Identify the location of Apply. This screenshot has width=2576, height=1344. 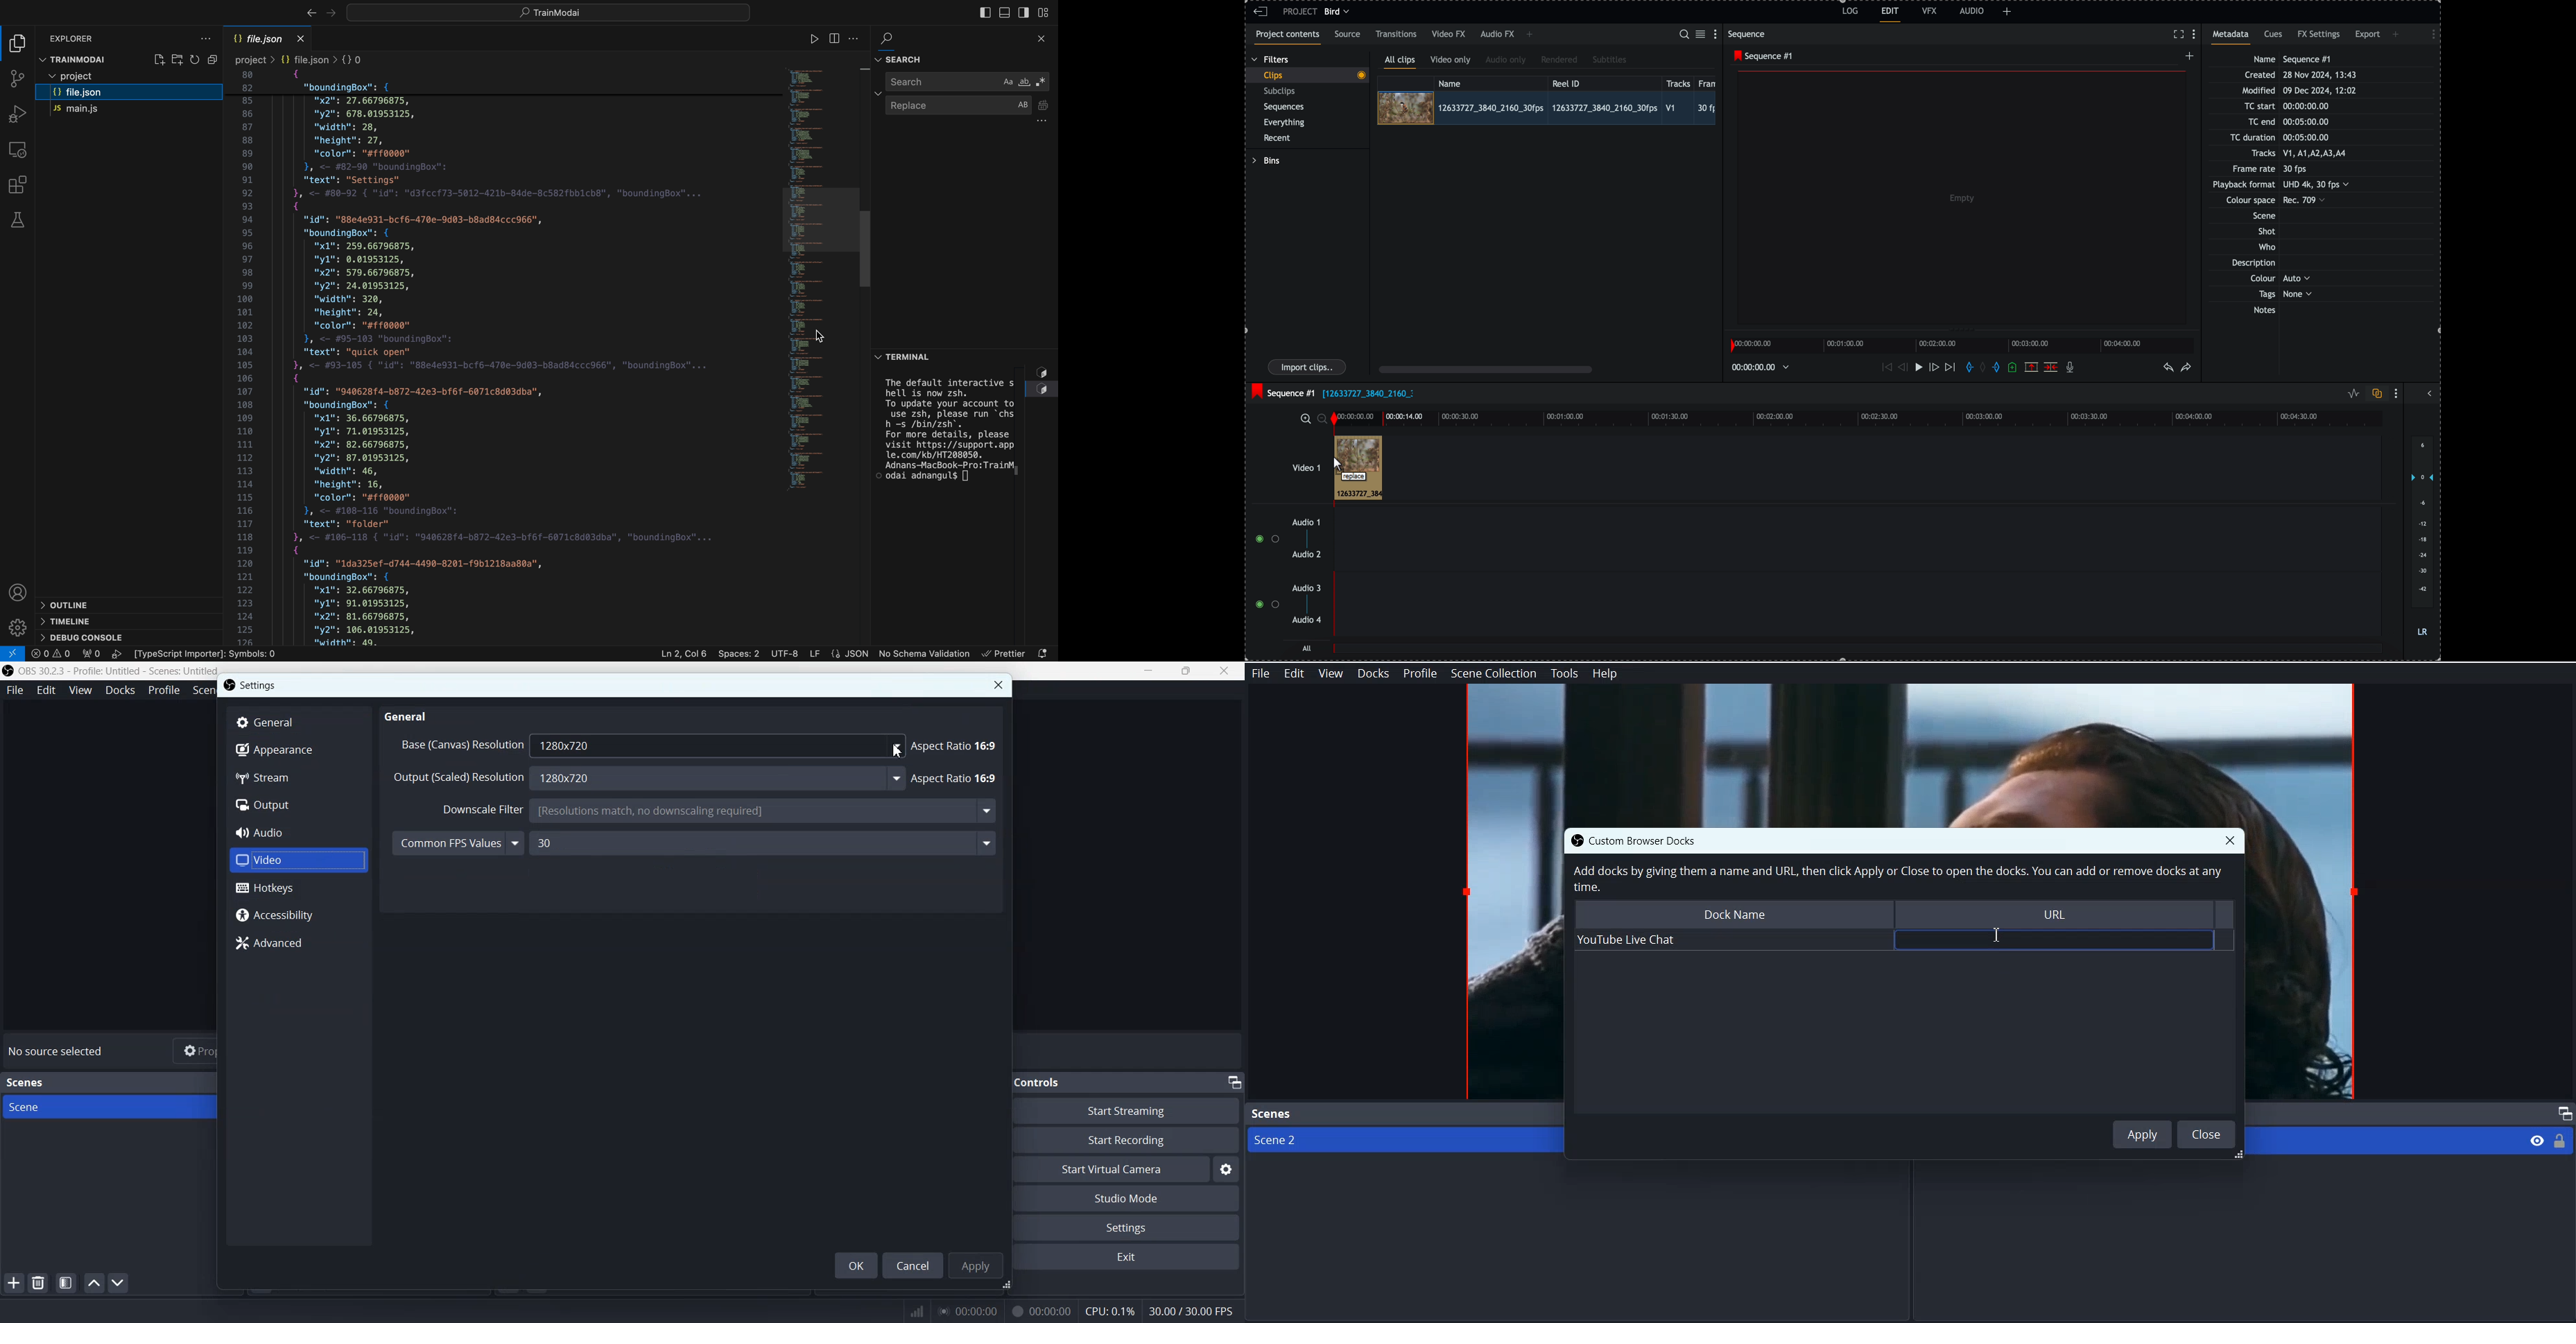
(975, 1265).